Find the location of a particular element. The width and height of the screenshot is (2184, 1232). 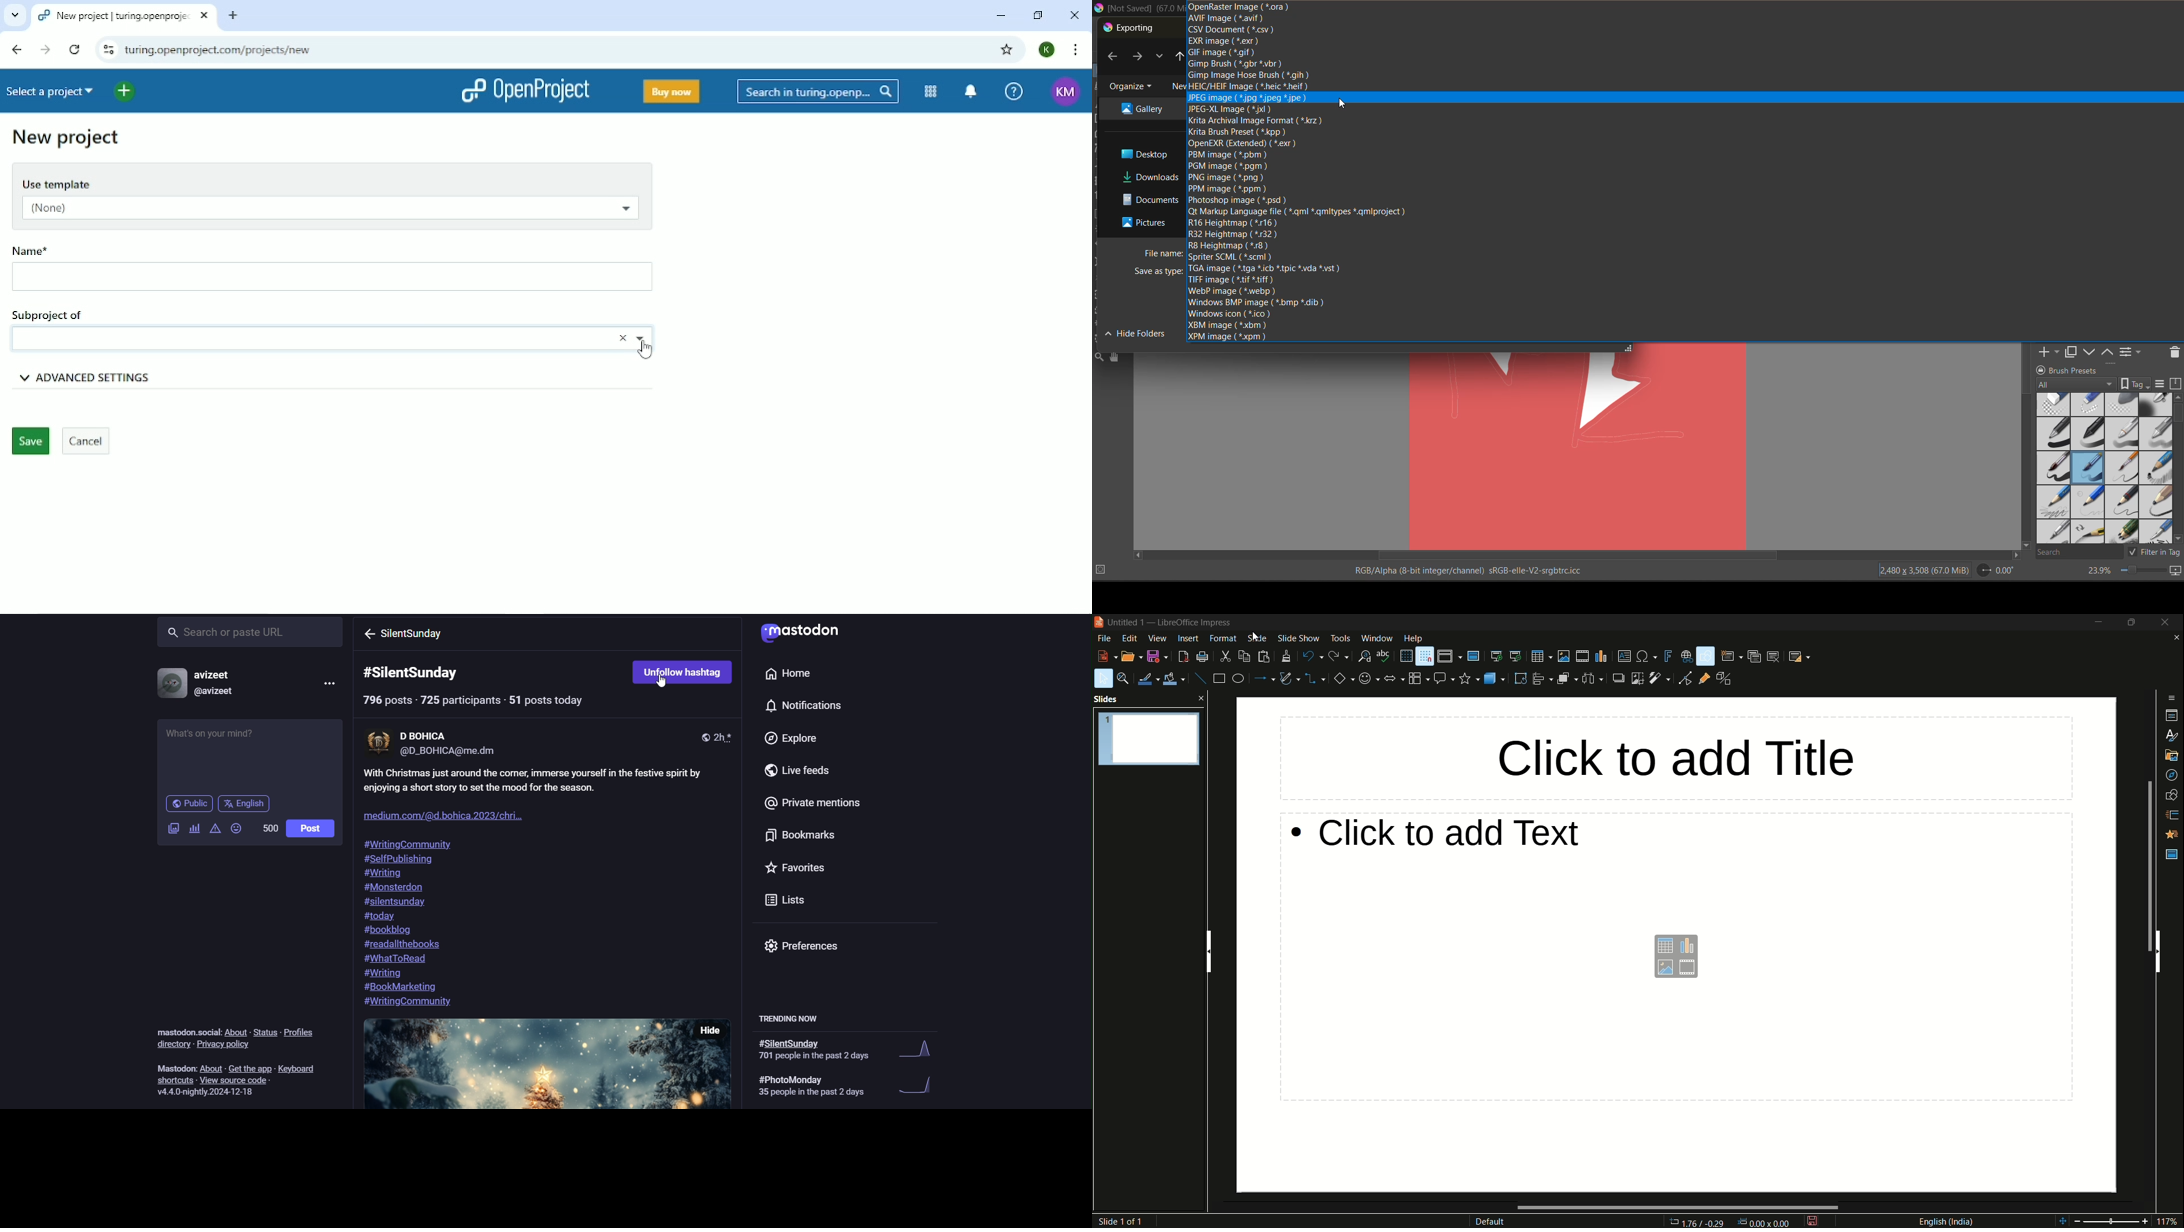

tools is located at coordinates (1099, 356).